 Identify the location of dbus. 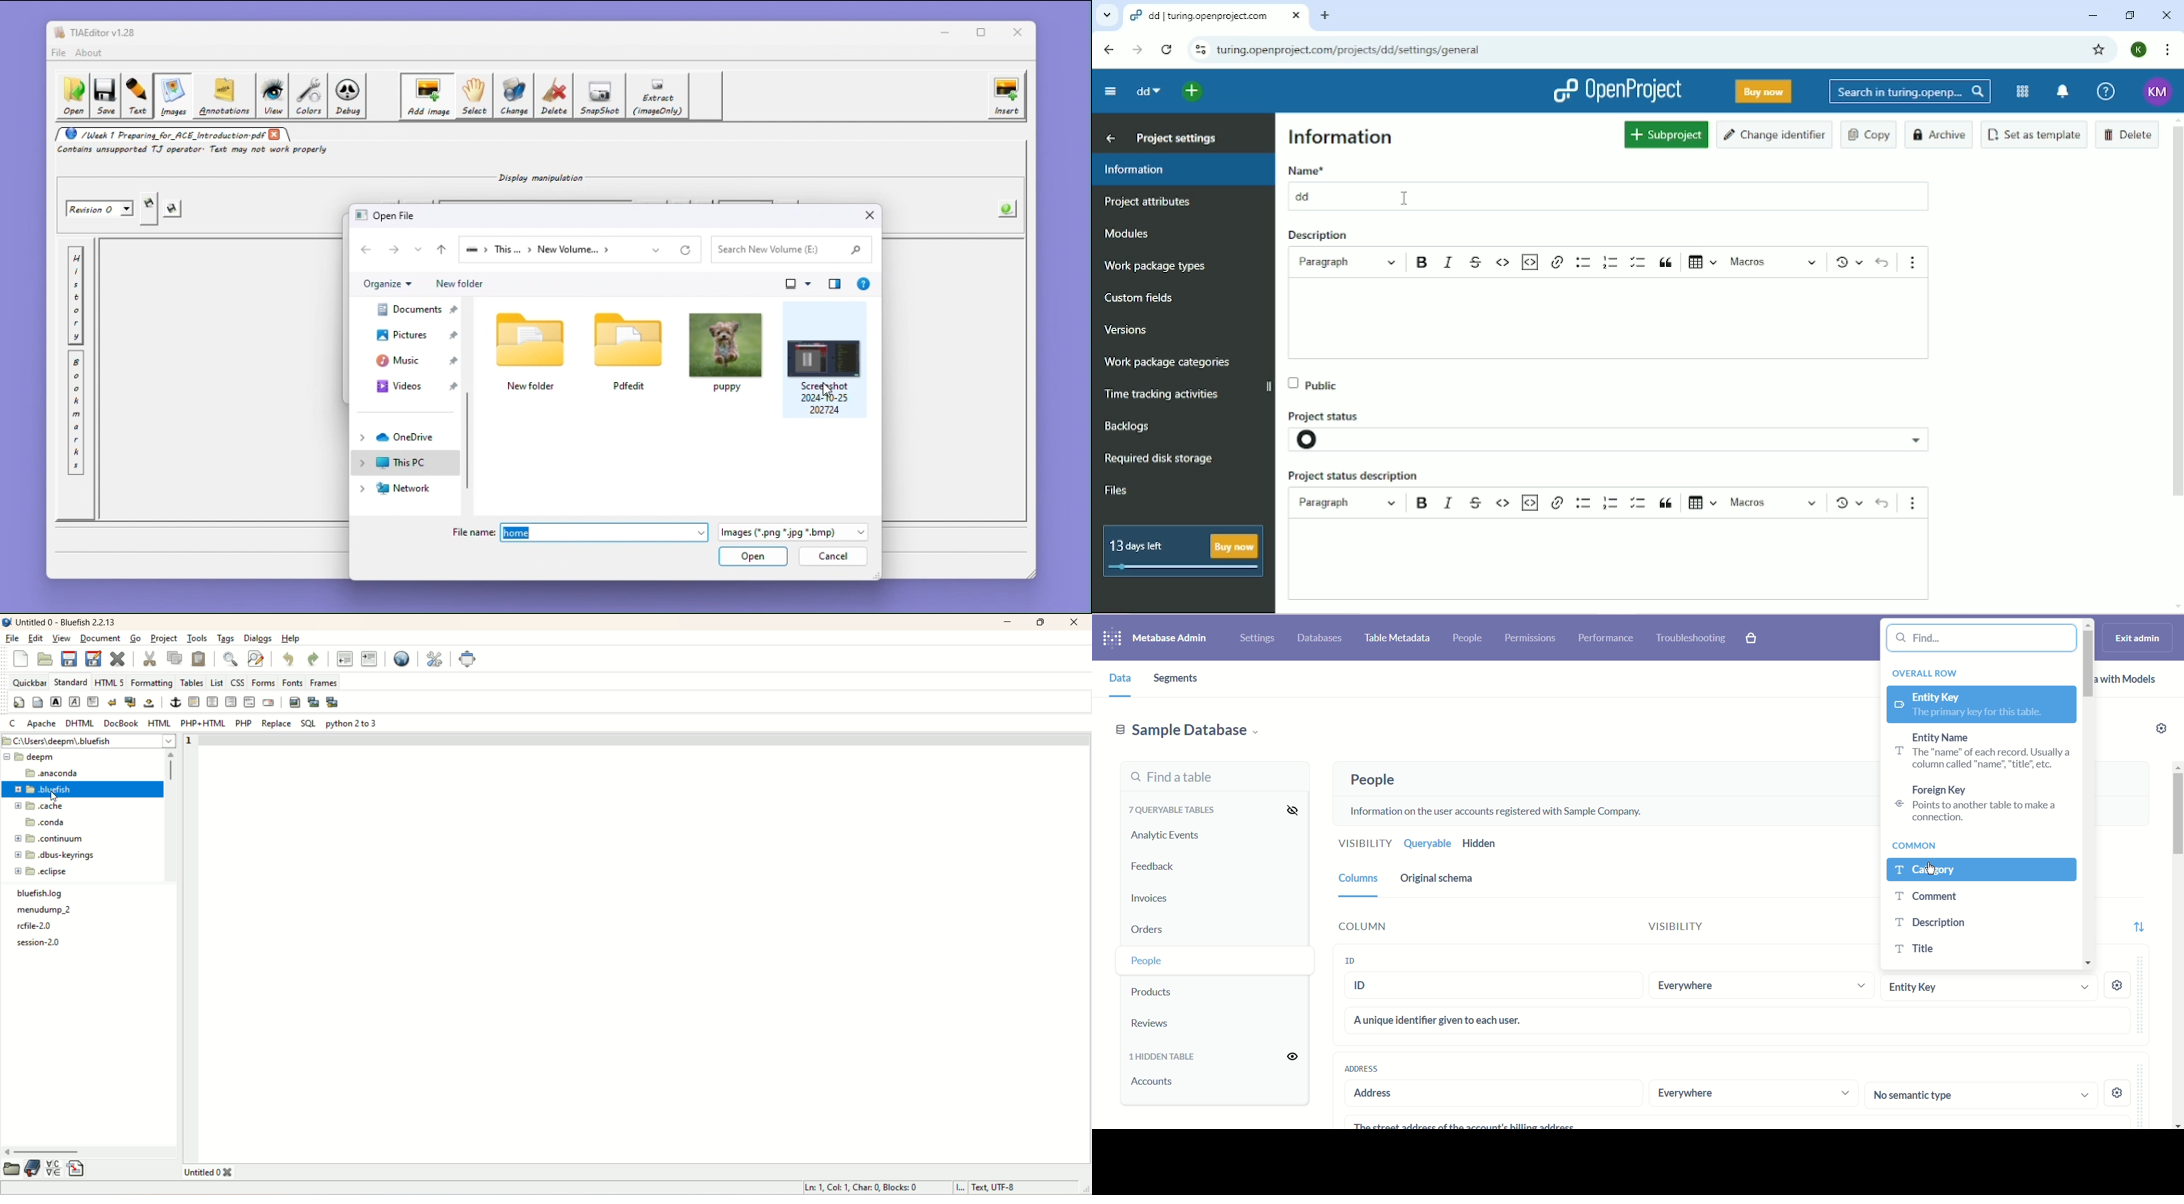
(55, 856).